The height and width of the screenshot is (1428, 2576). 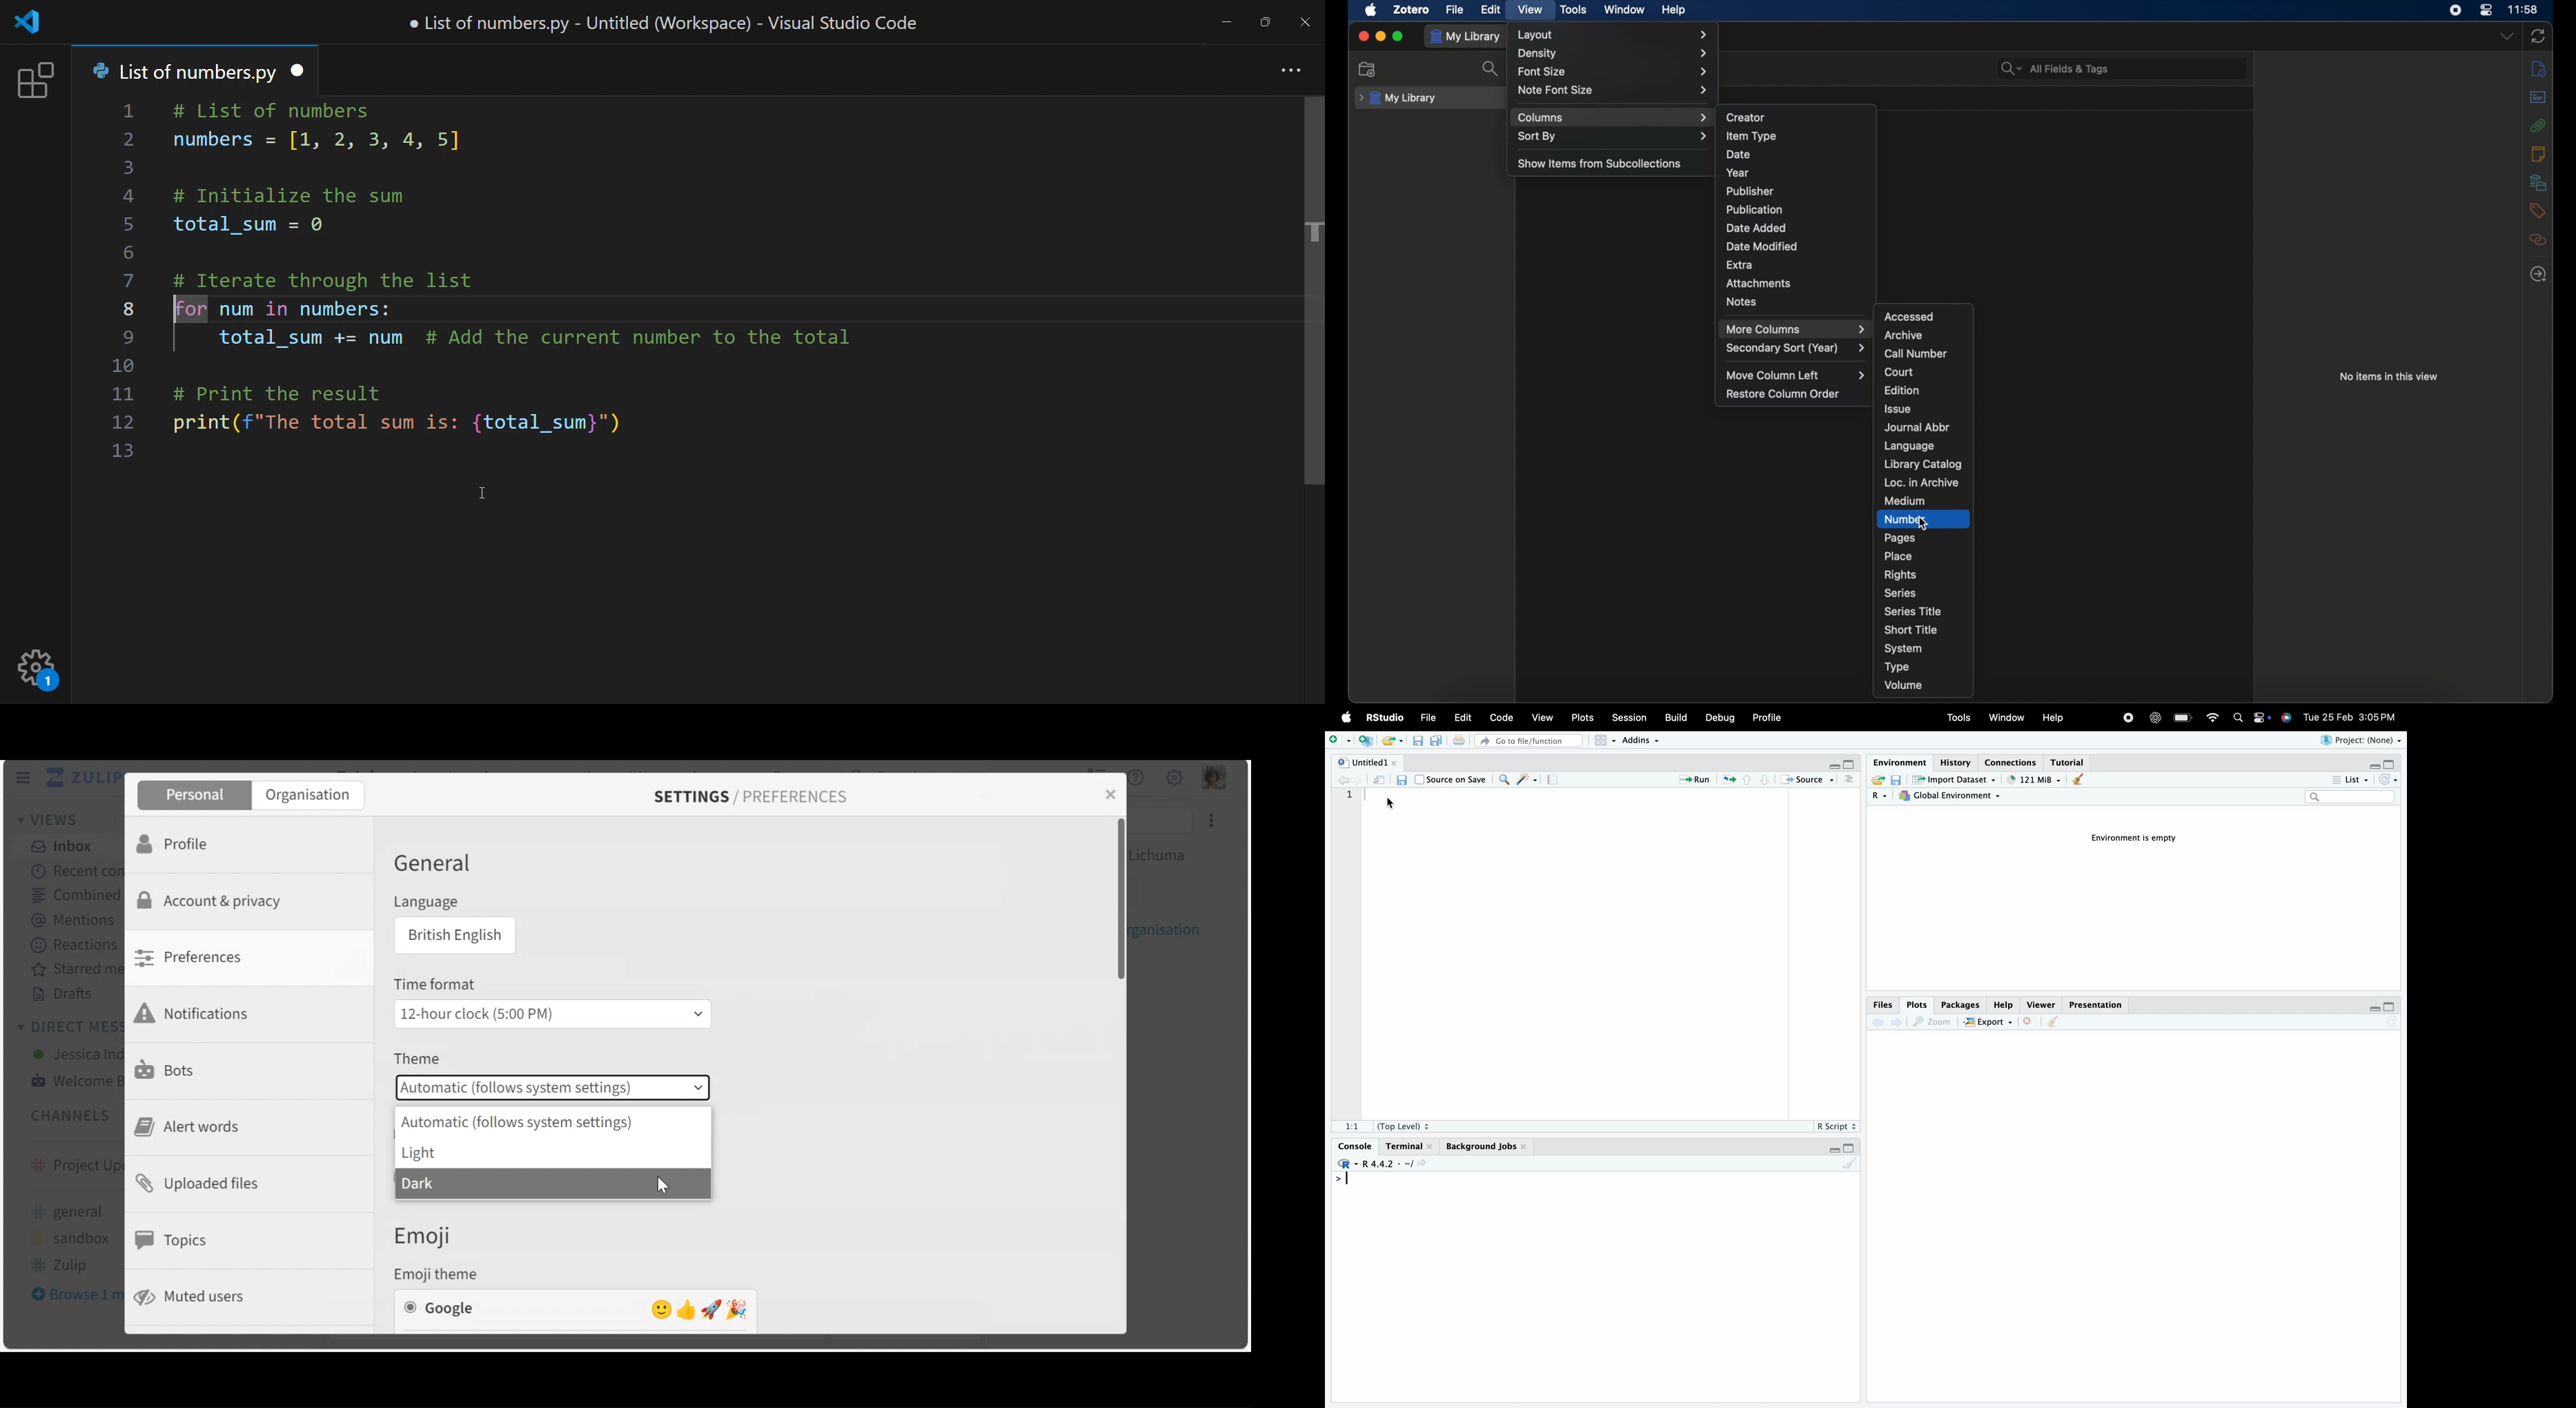 I want to click on Environment, so click(x=1899, y=762).